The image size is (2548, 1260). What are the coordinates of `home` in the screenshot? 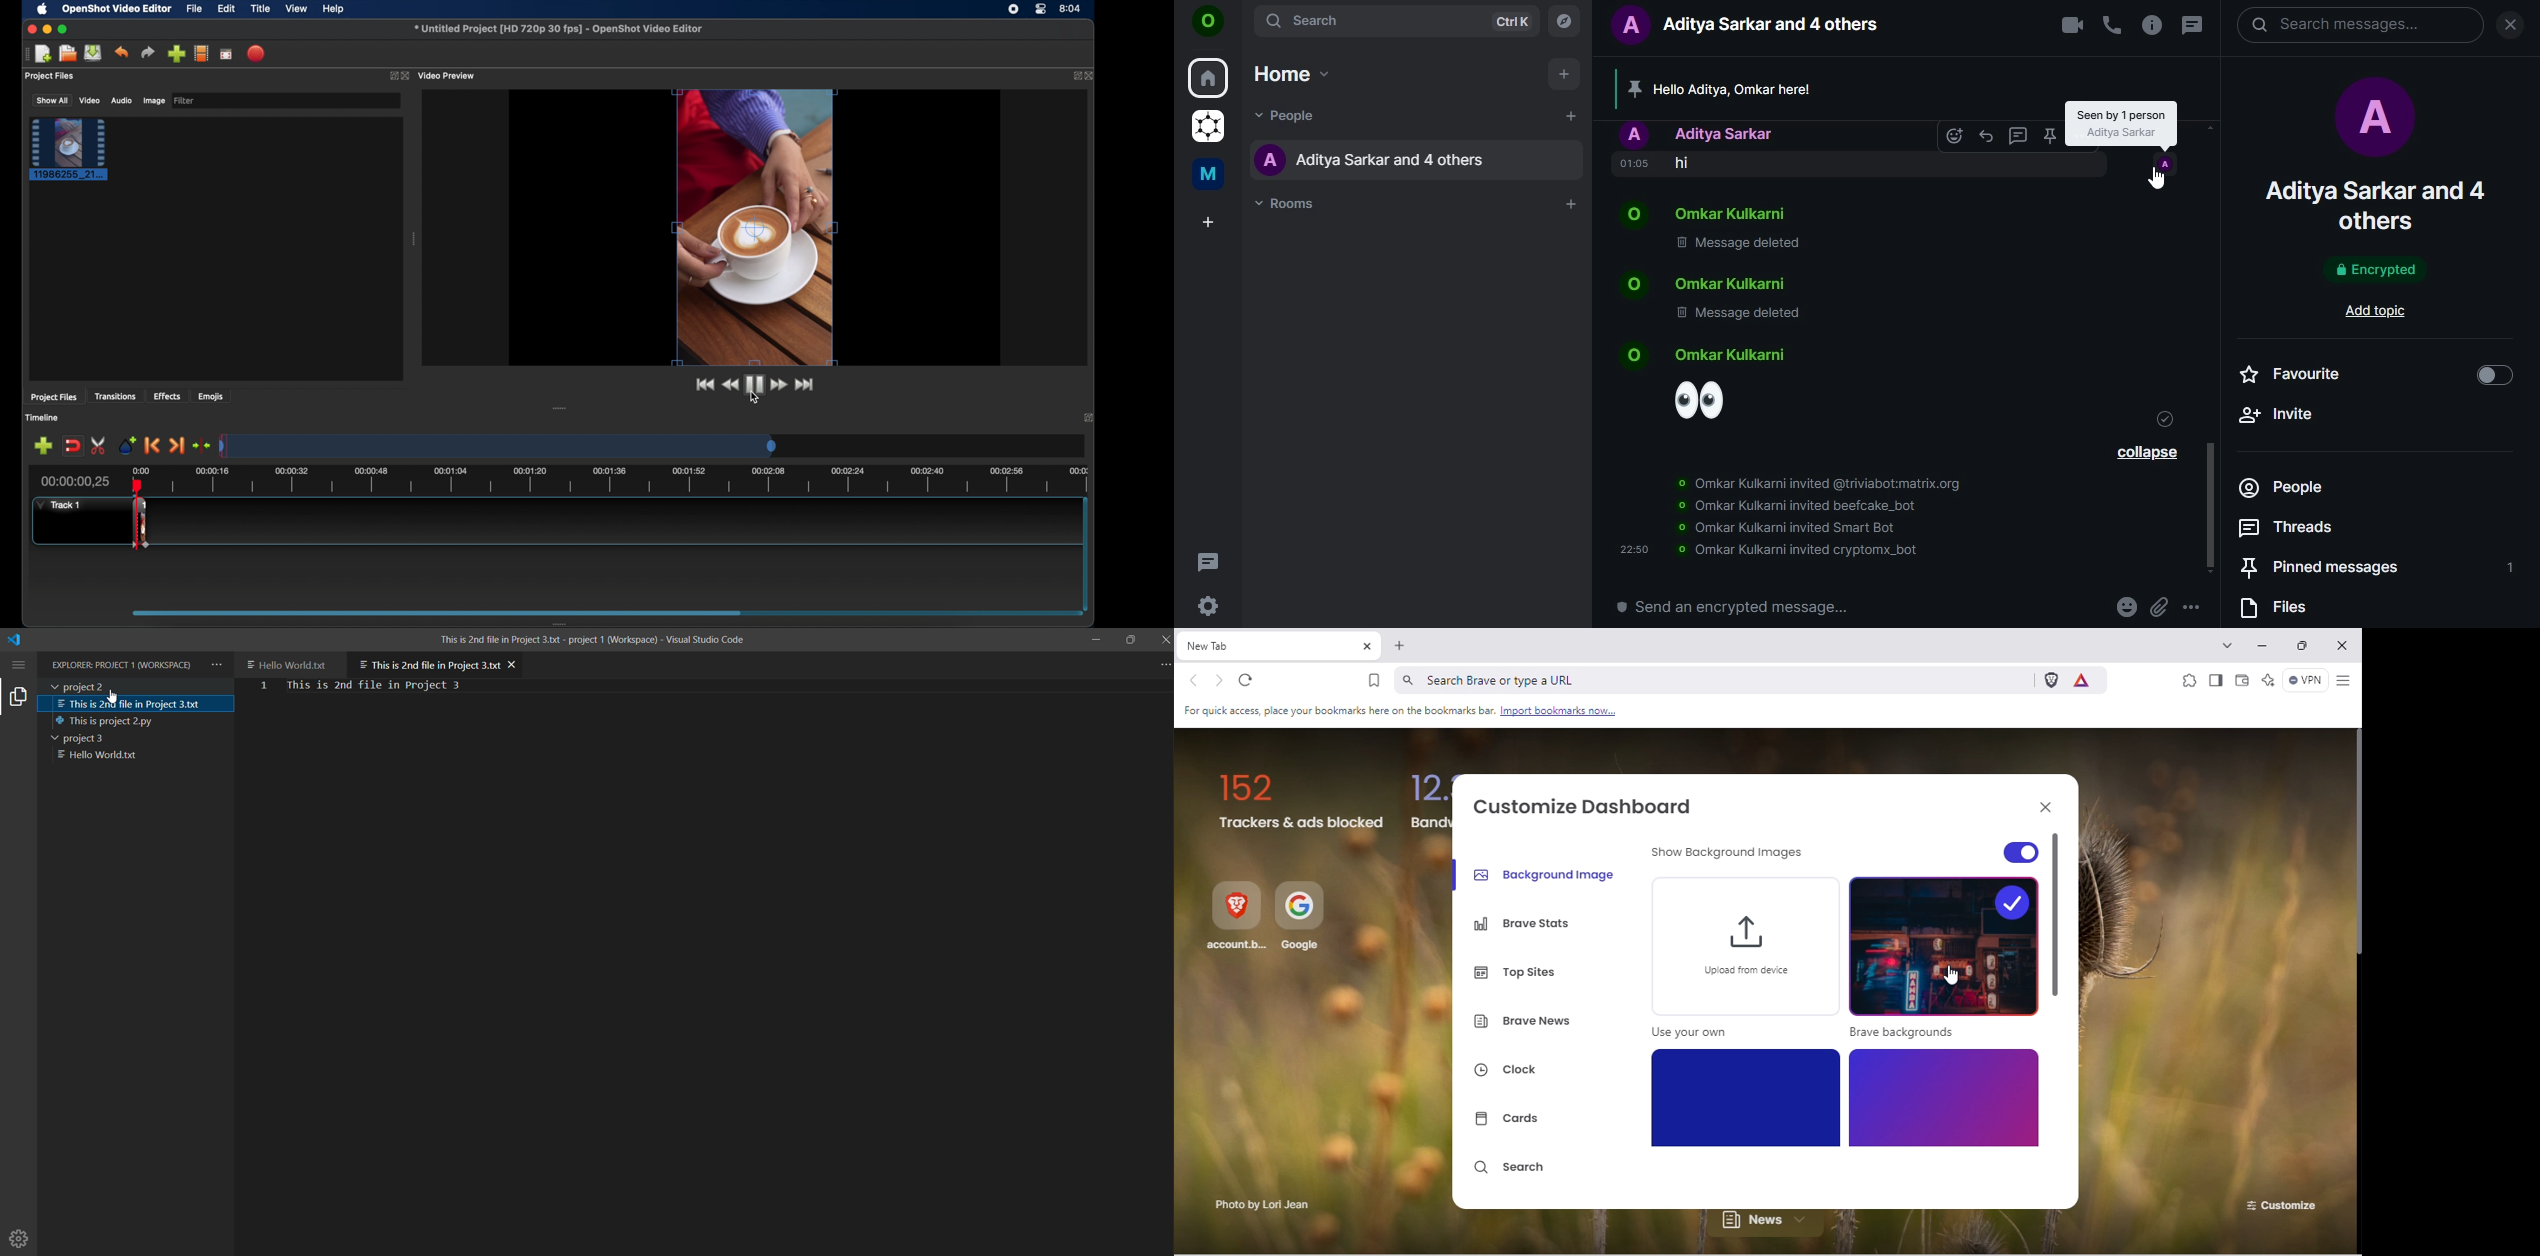 It's located at (1291, 70).